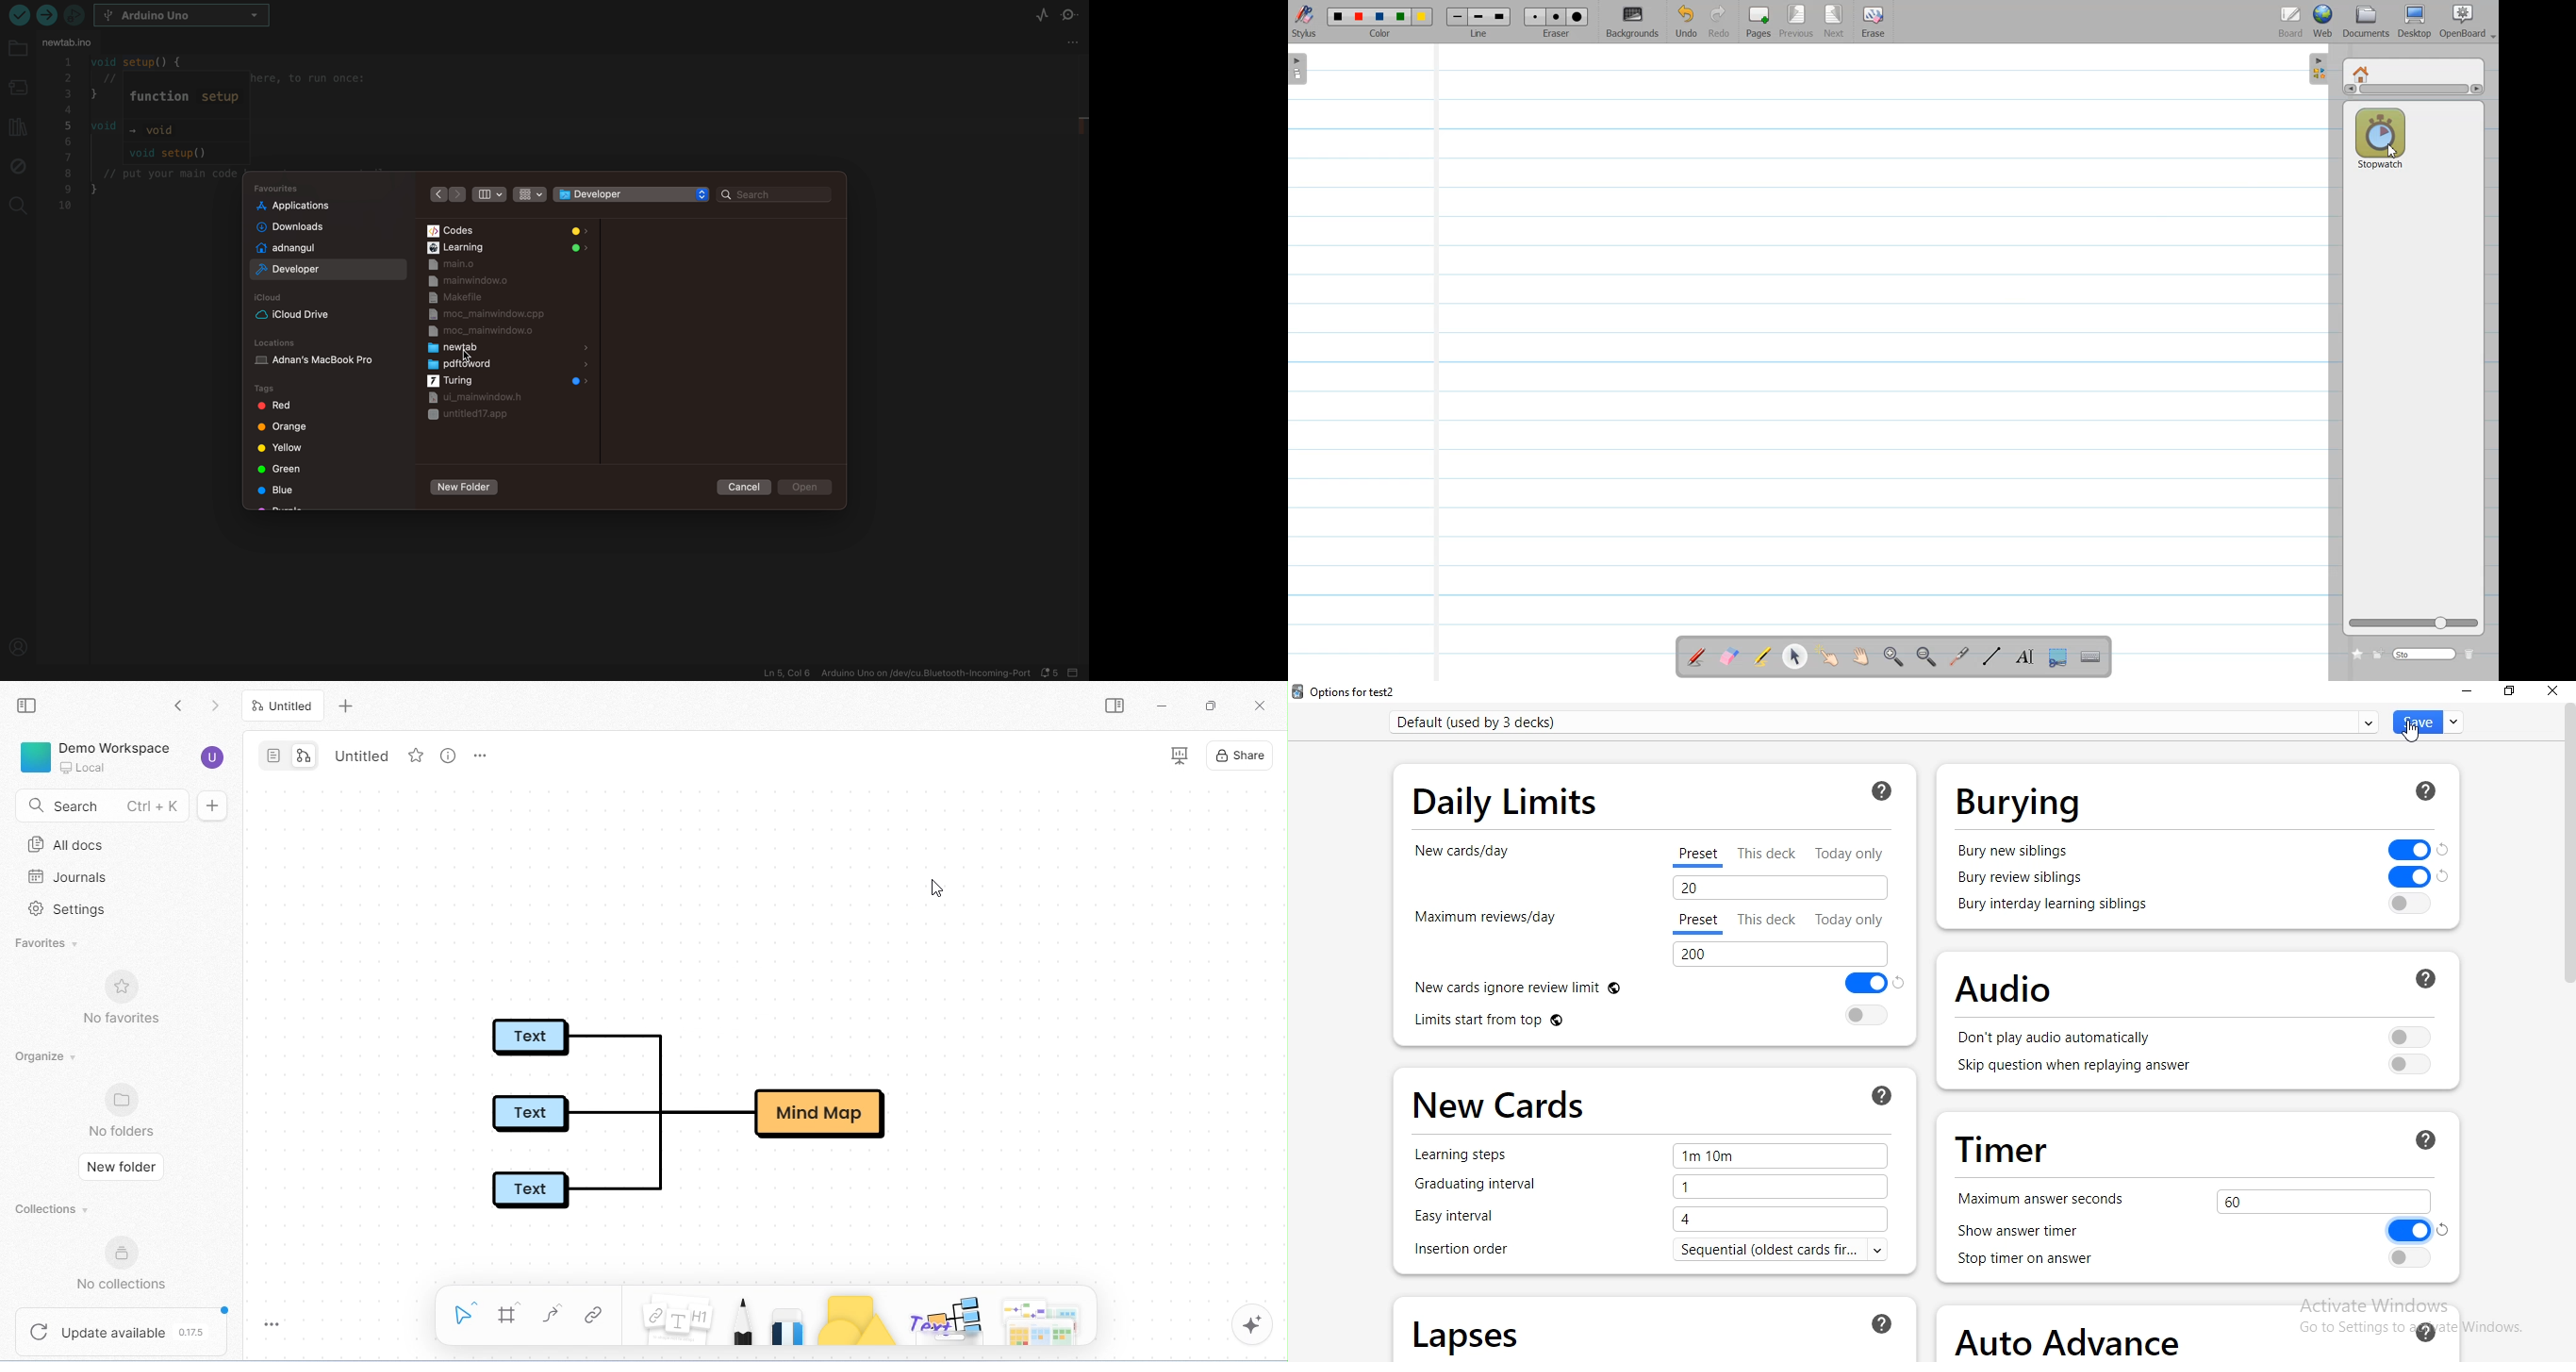  What do you see at coordinates (2322, 1202) in the screenshot?
I see `60` at bounding box center [2322, 1202].